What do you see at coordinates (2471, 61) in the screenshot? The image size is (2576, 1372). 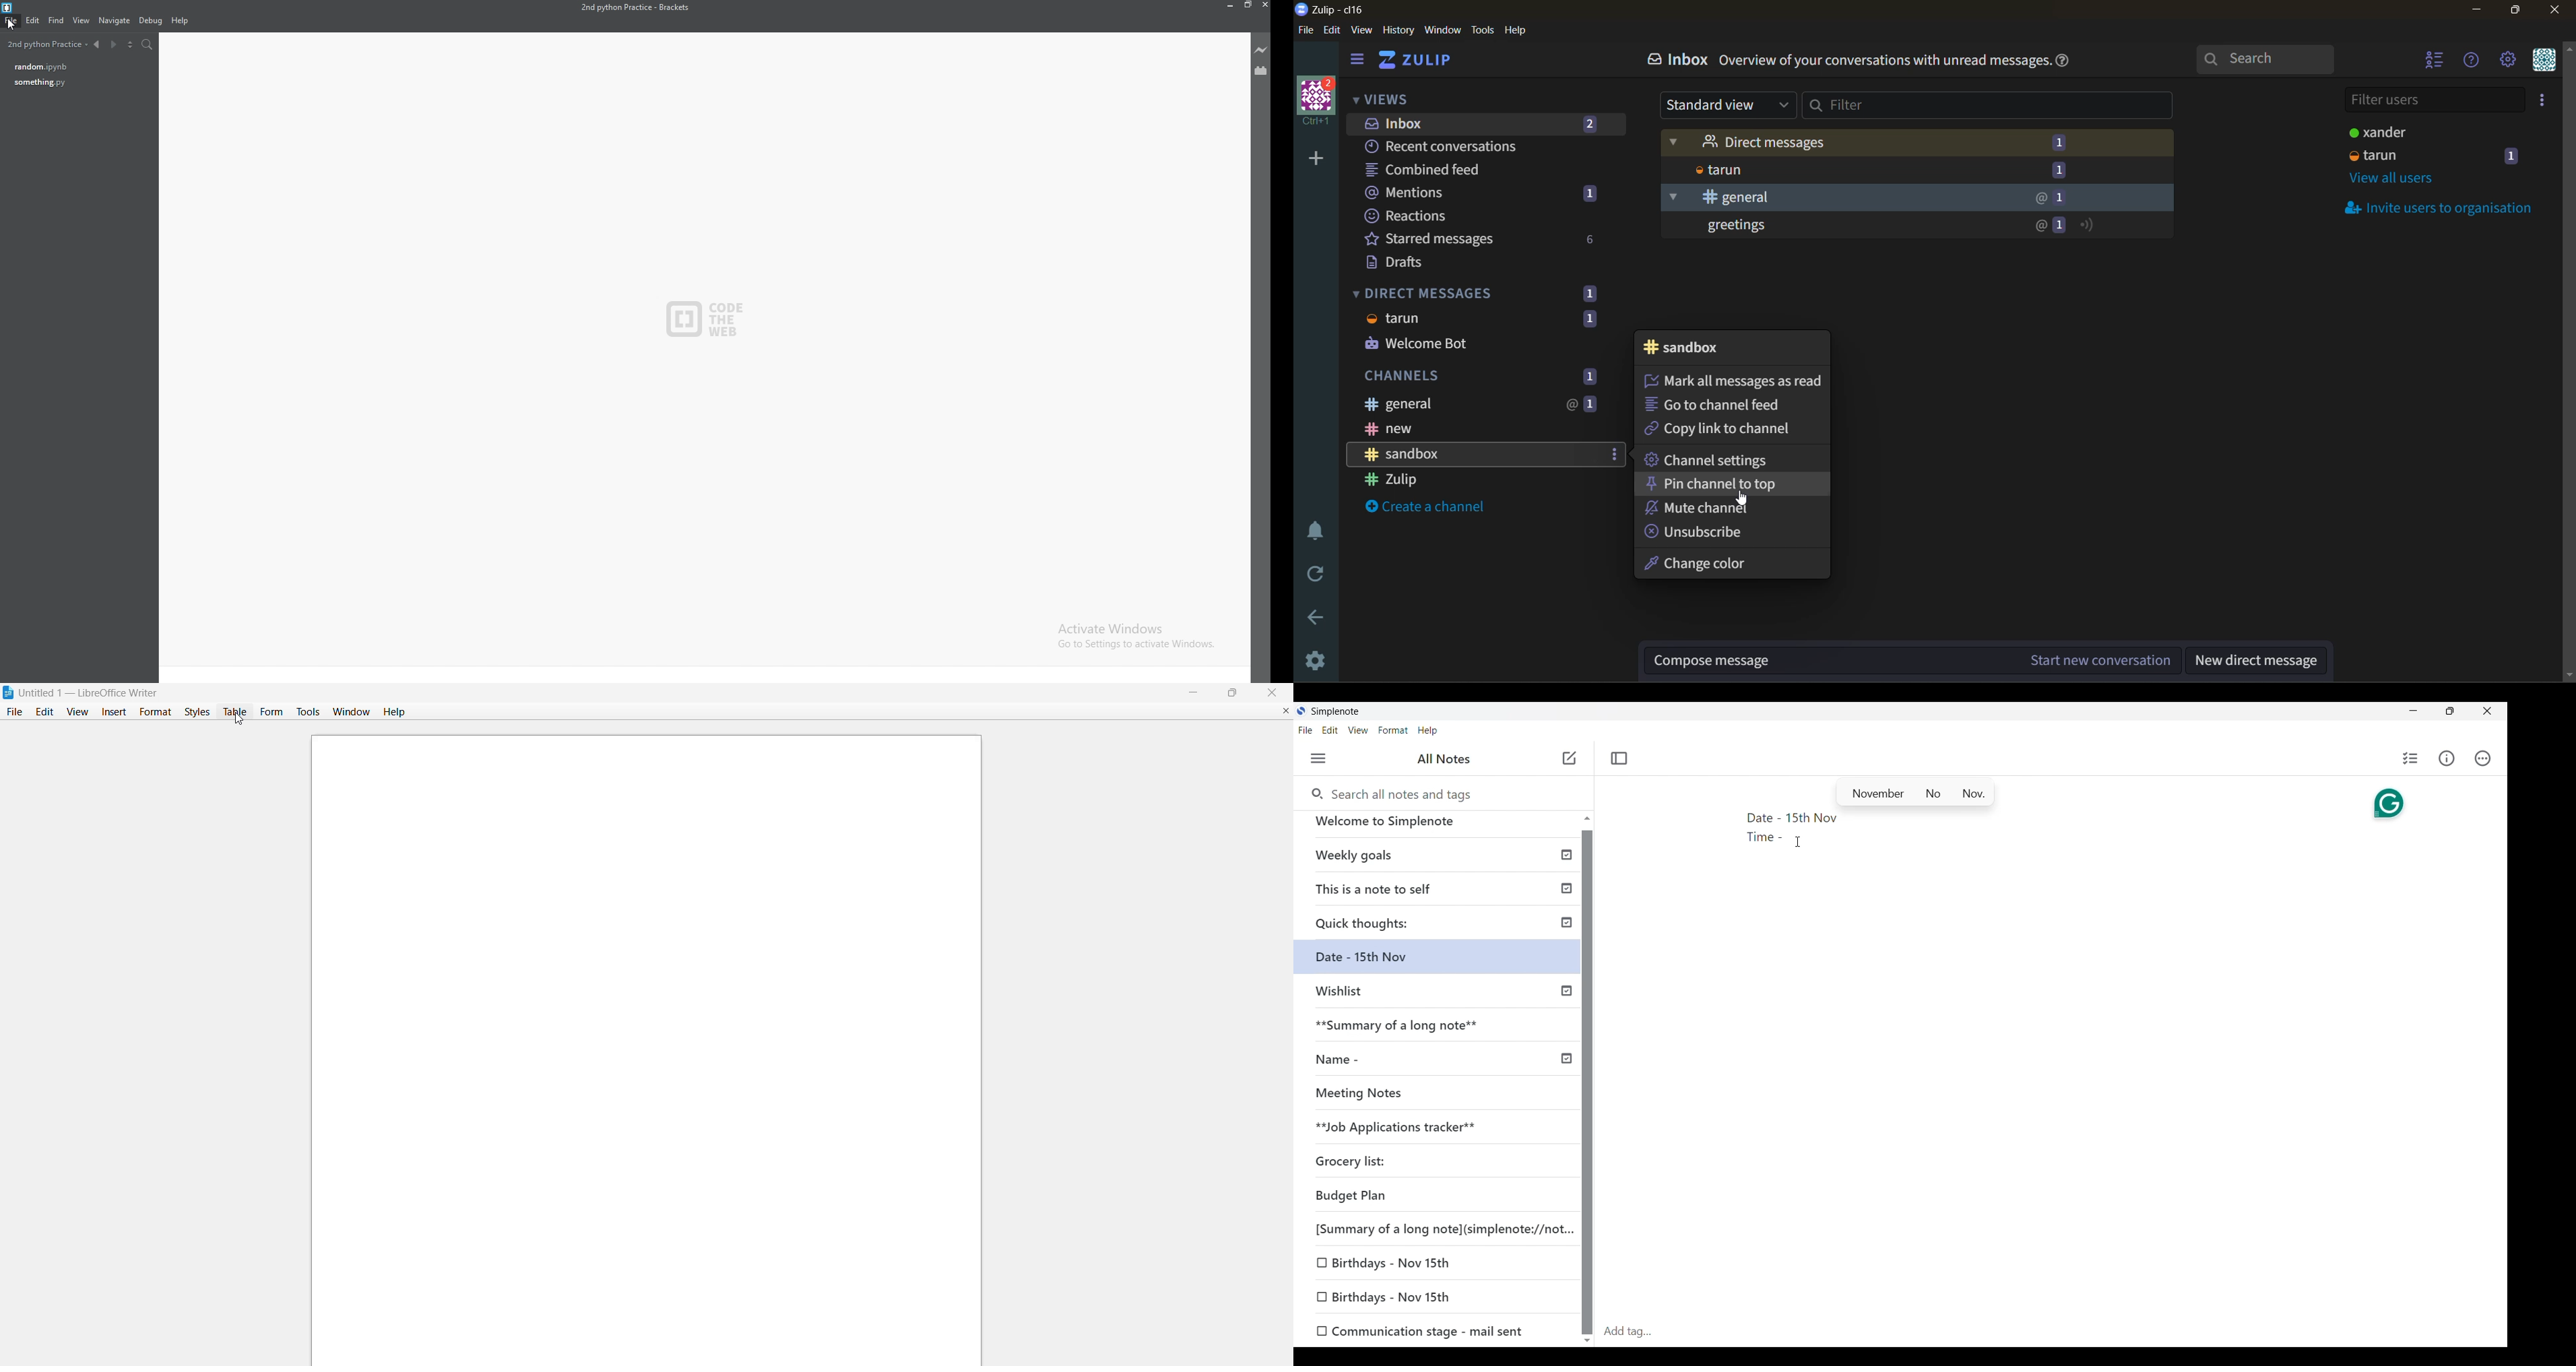 I see `help menu` at bounding box center [2471, 61].